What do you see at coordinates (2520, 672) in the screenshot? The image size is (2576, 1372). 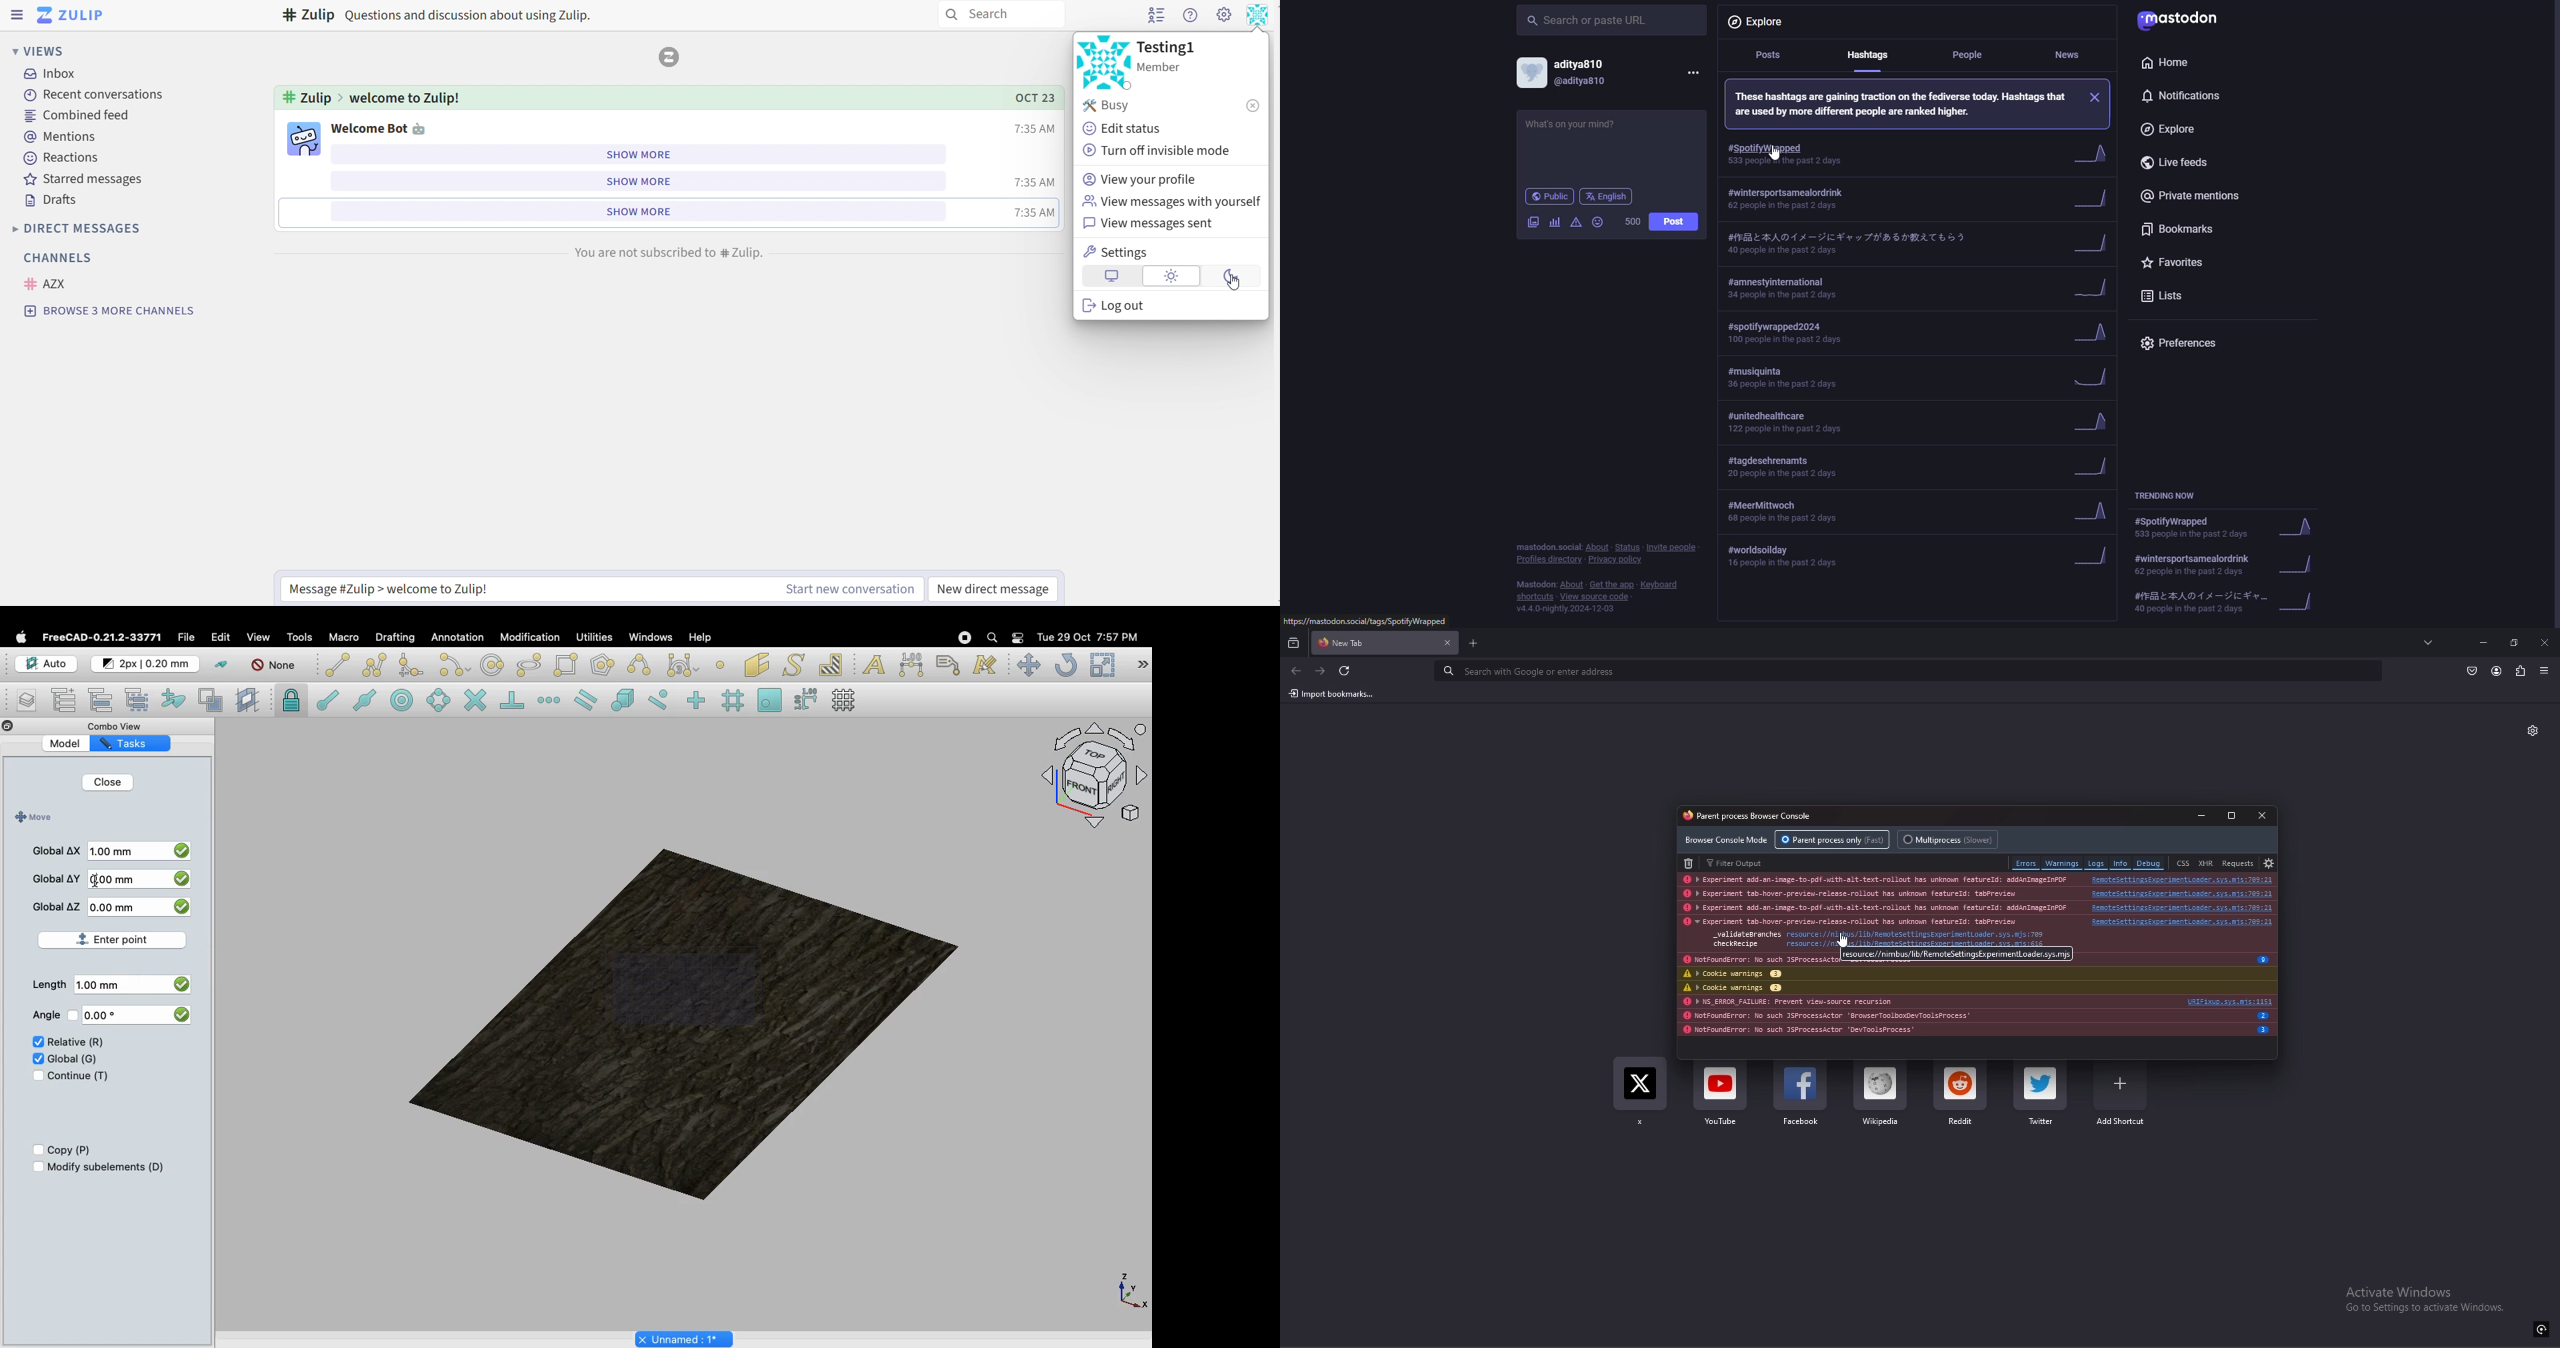 I see `extensions` at bounding box center [2520, 672].